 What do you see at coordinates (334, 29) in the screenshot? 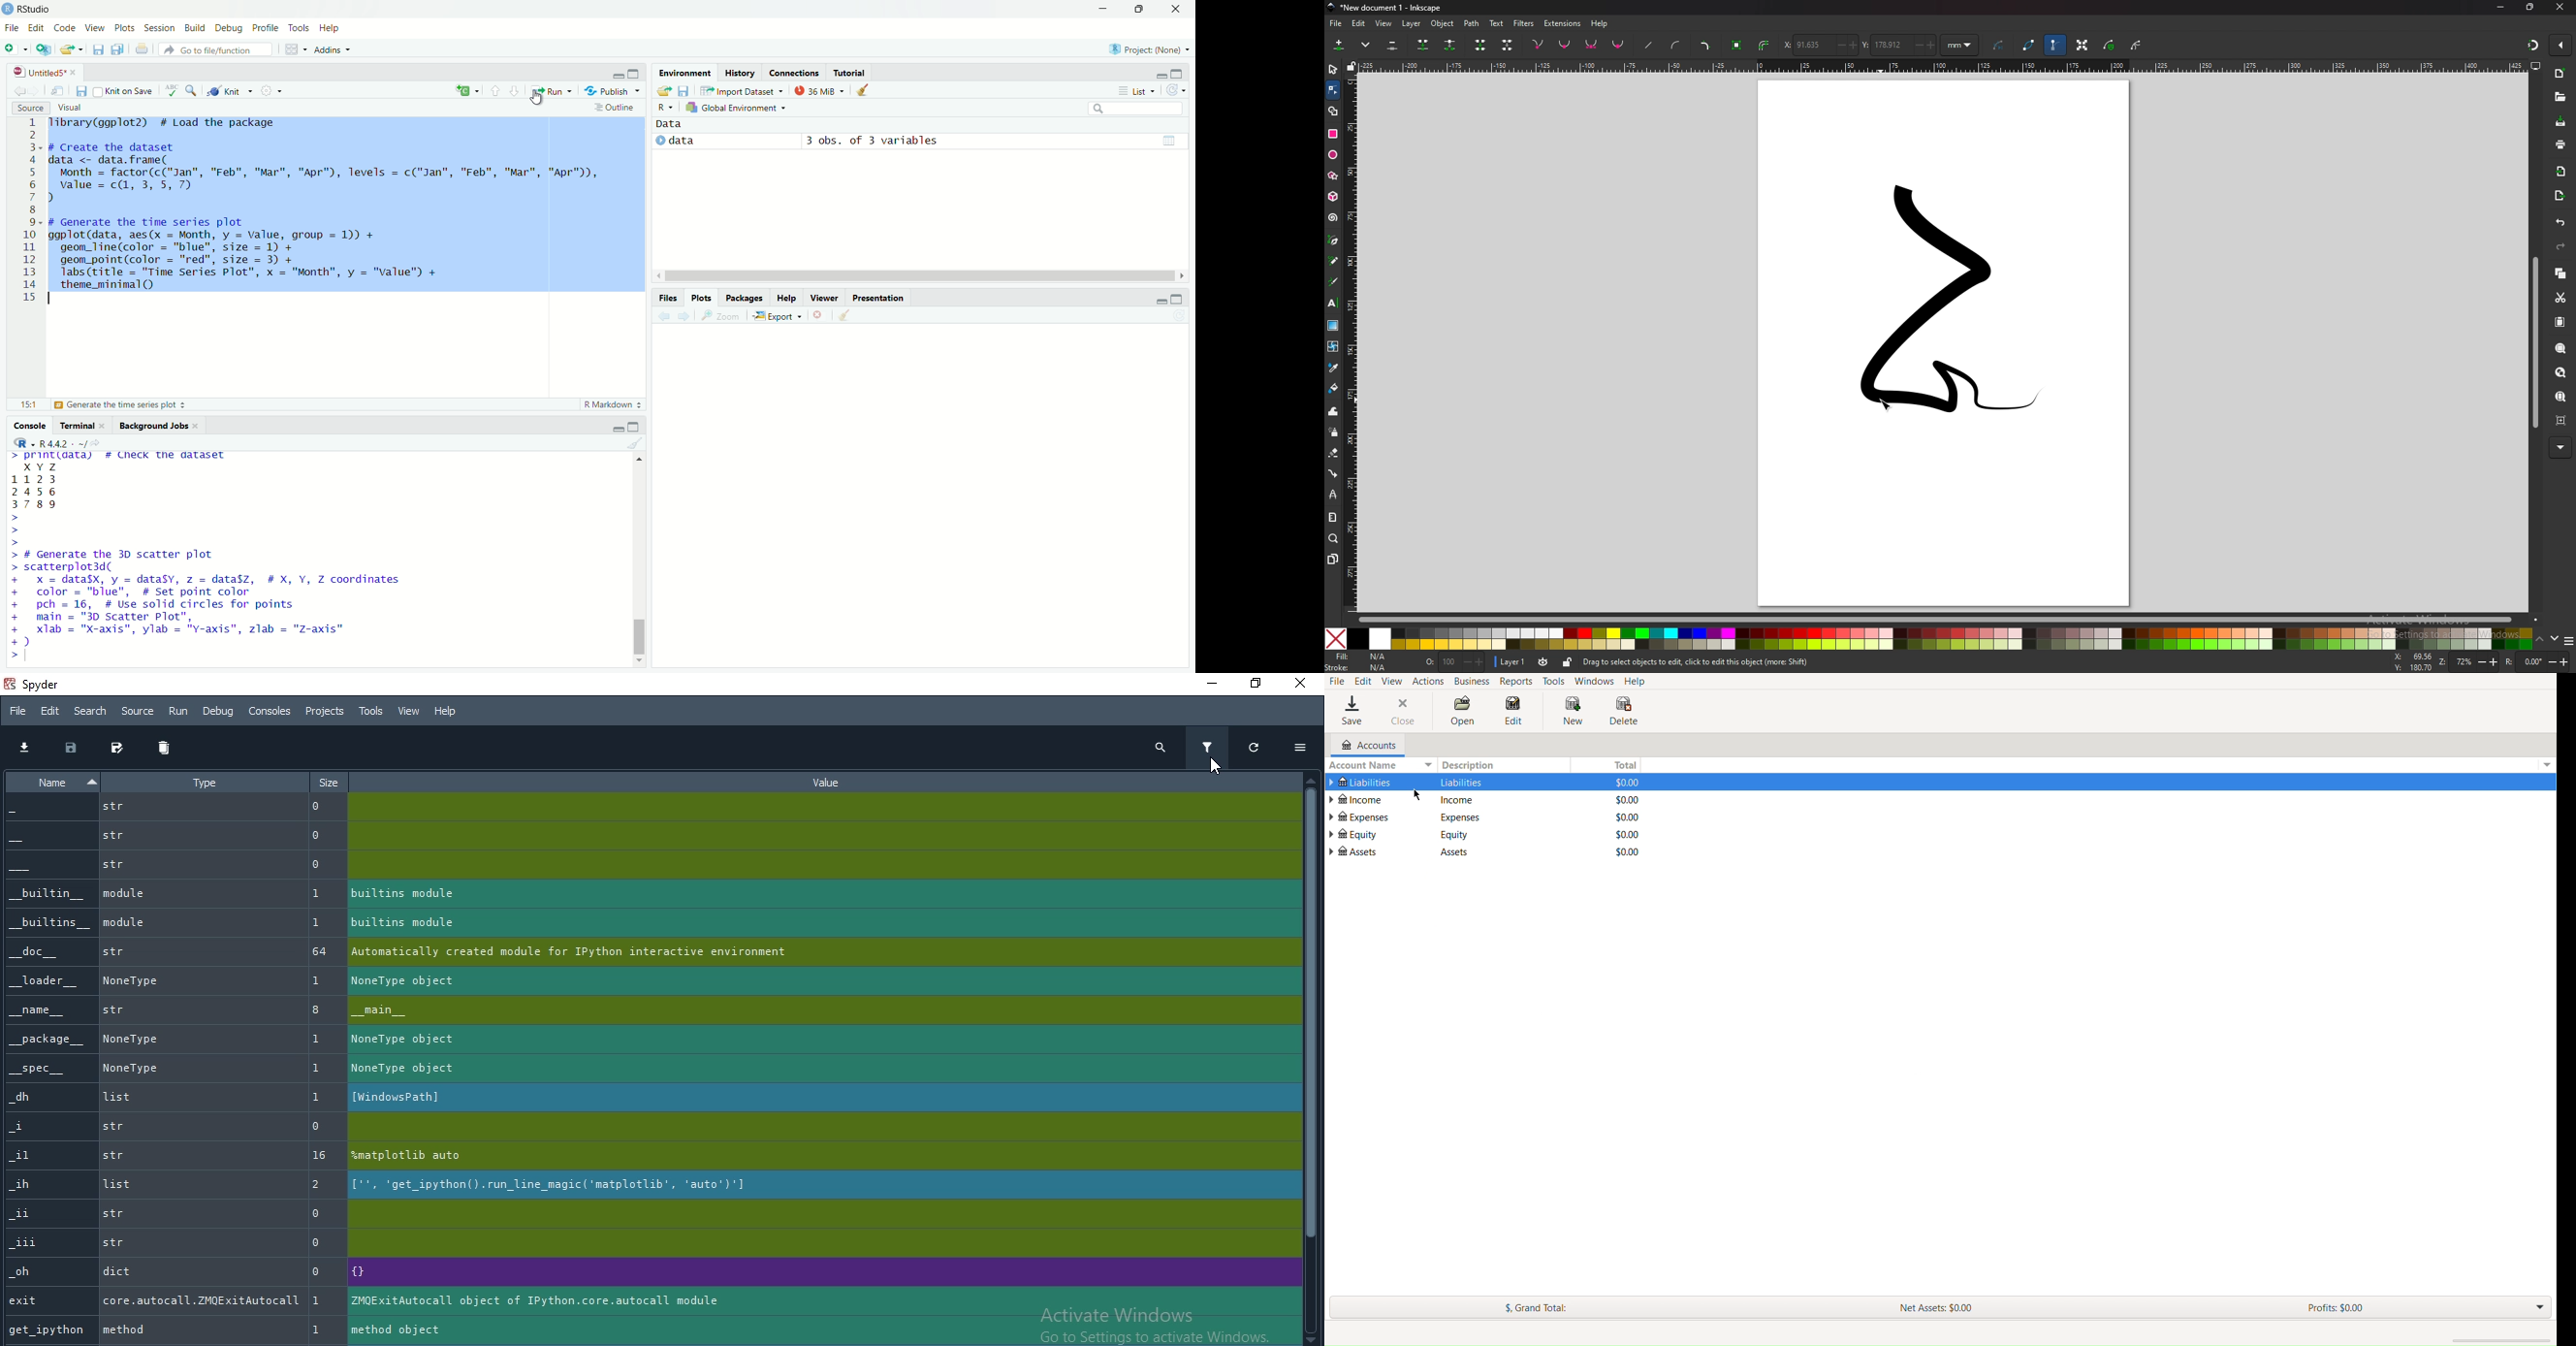
I see `help` at bounding box center [334, 29].